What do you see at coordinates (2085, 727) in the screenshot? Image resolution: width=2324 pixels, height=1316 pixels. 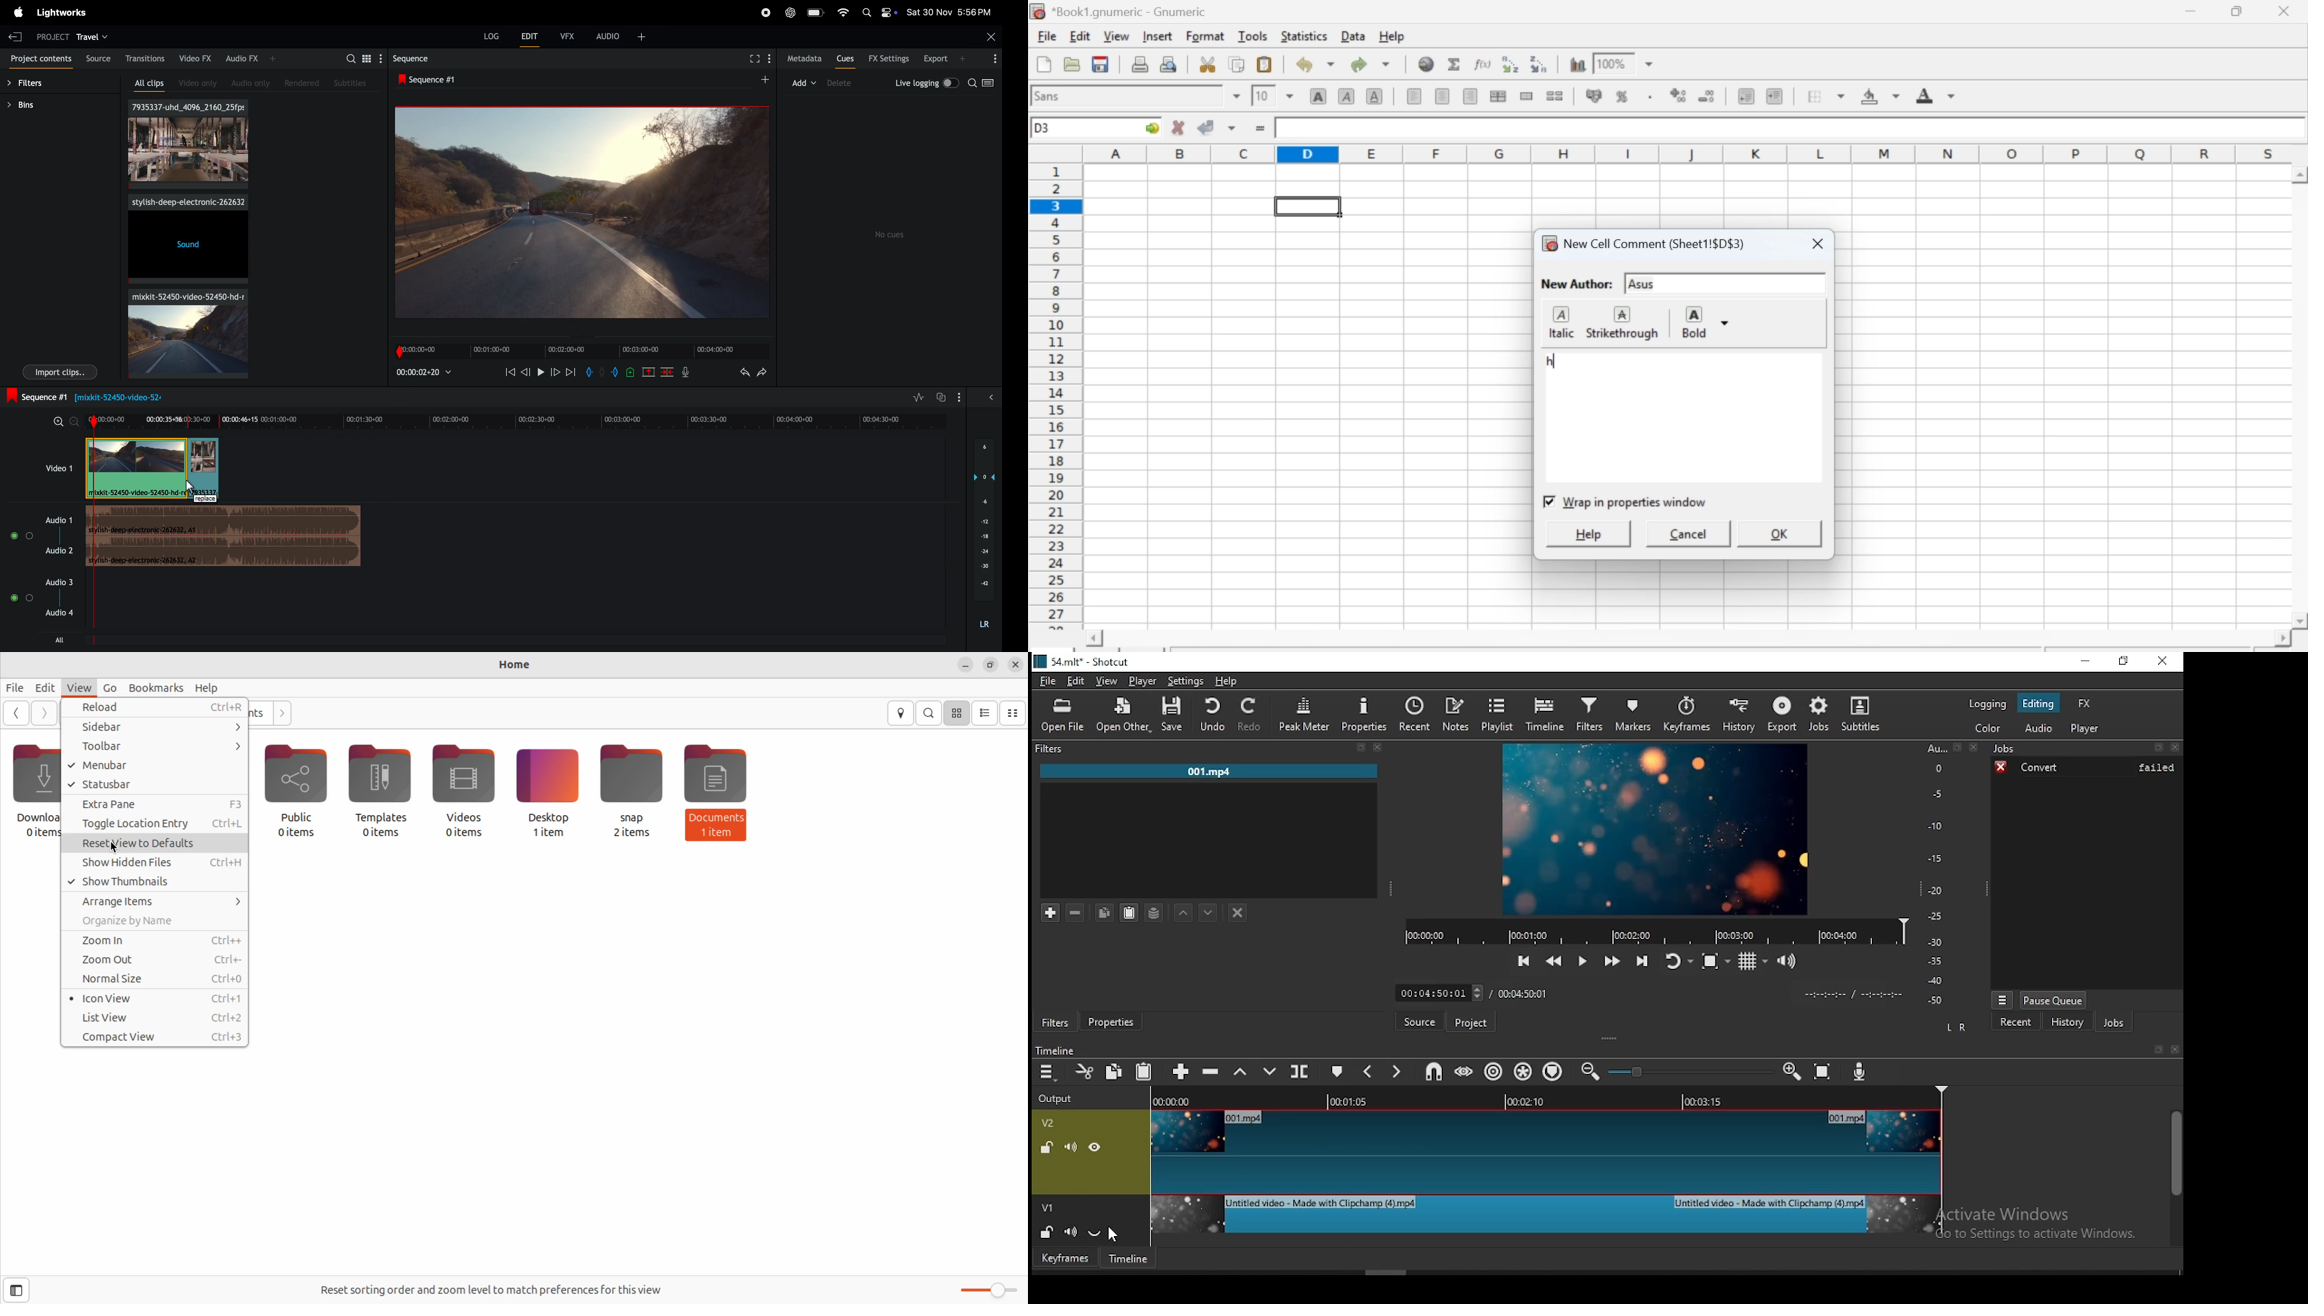 I see `player` at bounding box center [2085, 727].